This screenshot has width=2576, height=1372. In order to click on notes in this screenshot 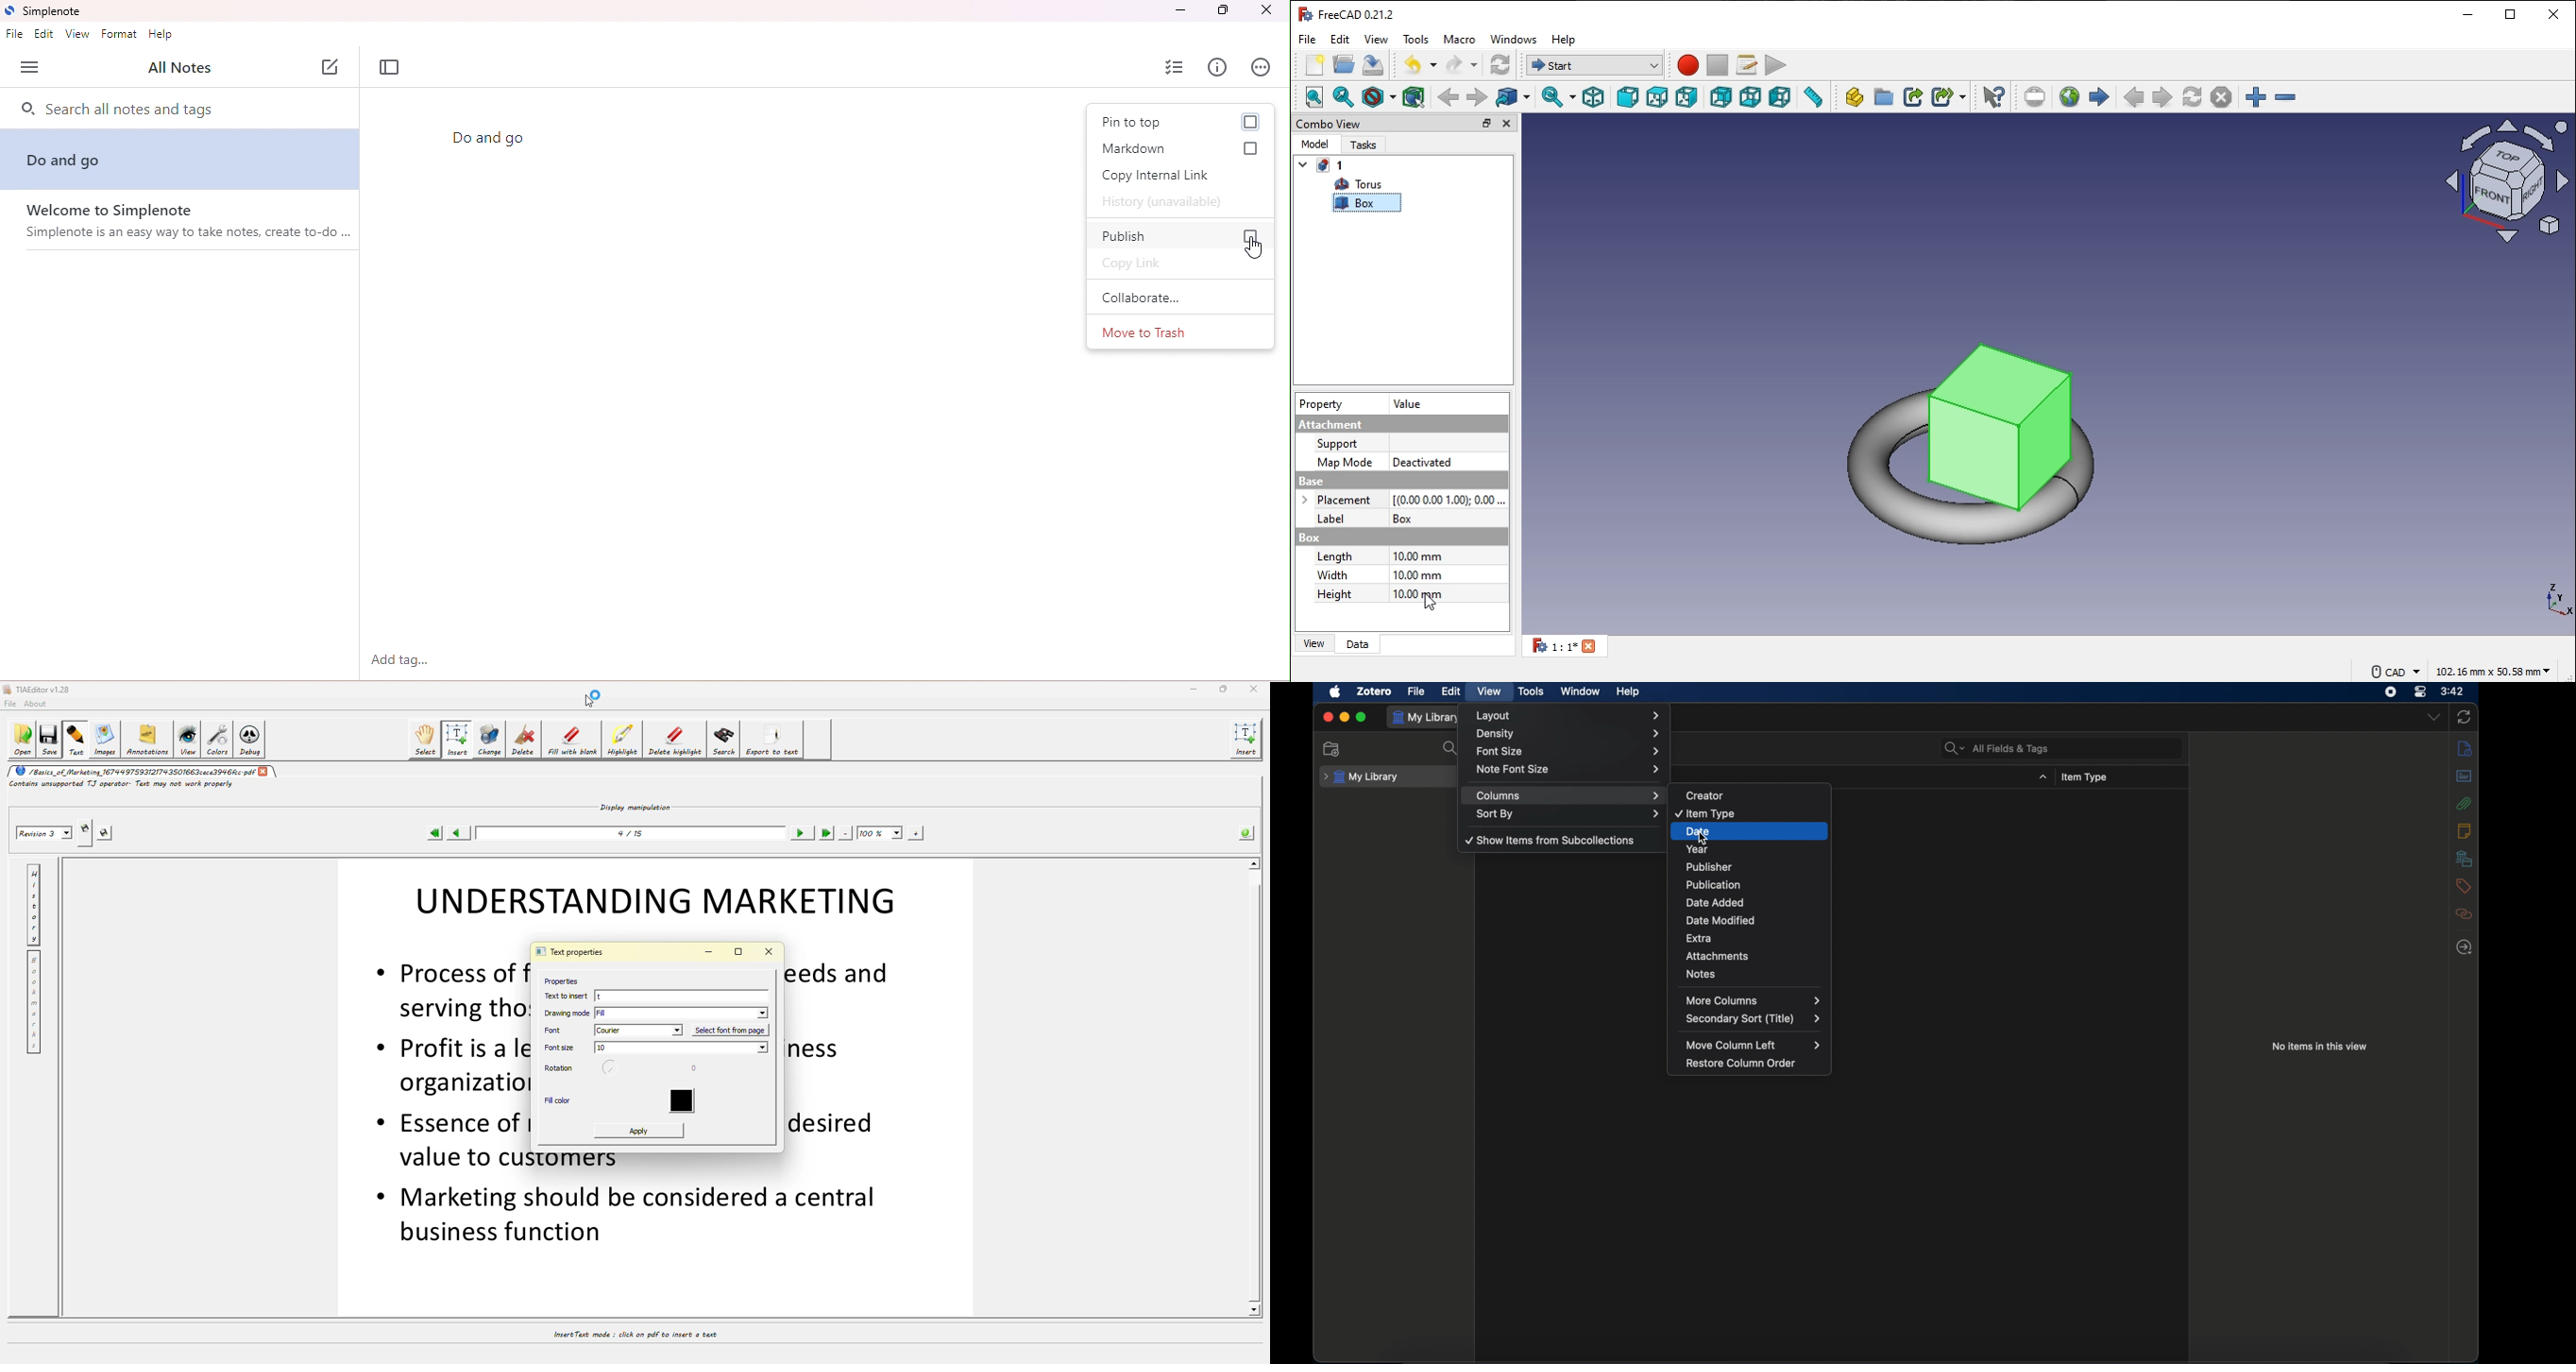, I will do `click(1753, 975)`.